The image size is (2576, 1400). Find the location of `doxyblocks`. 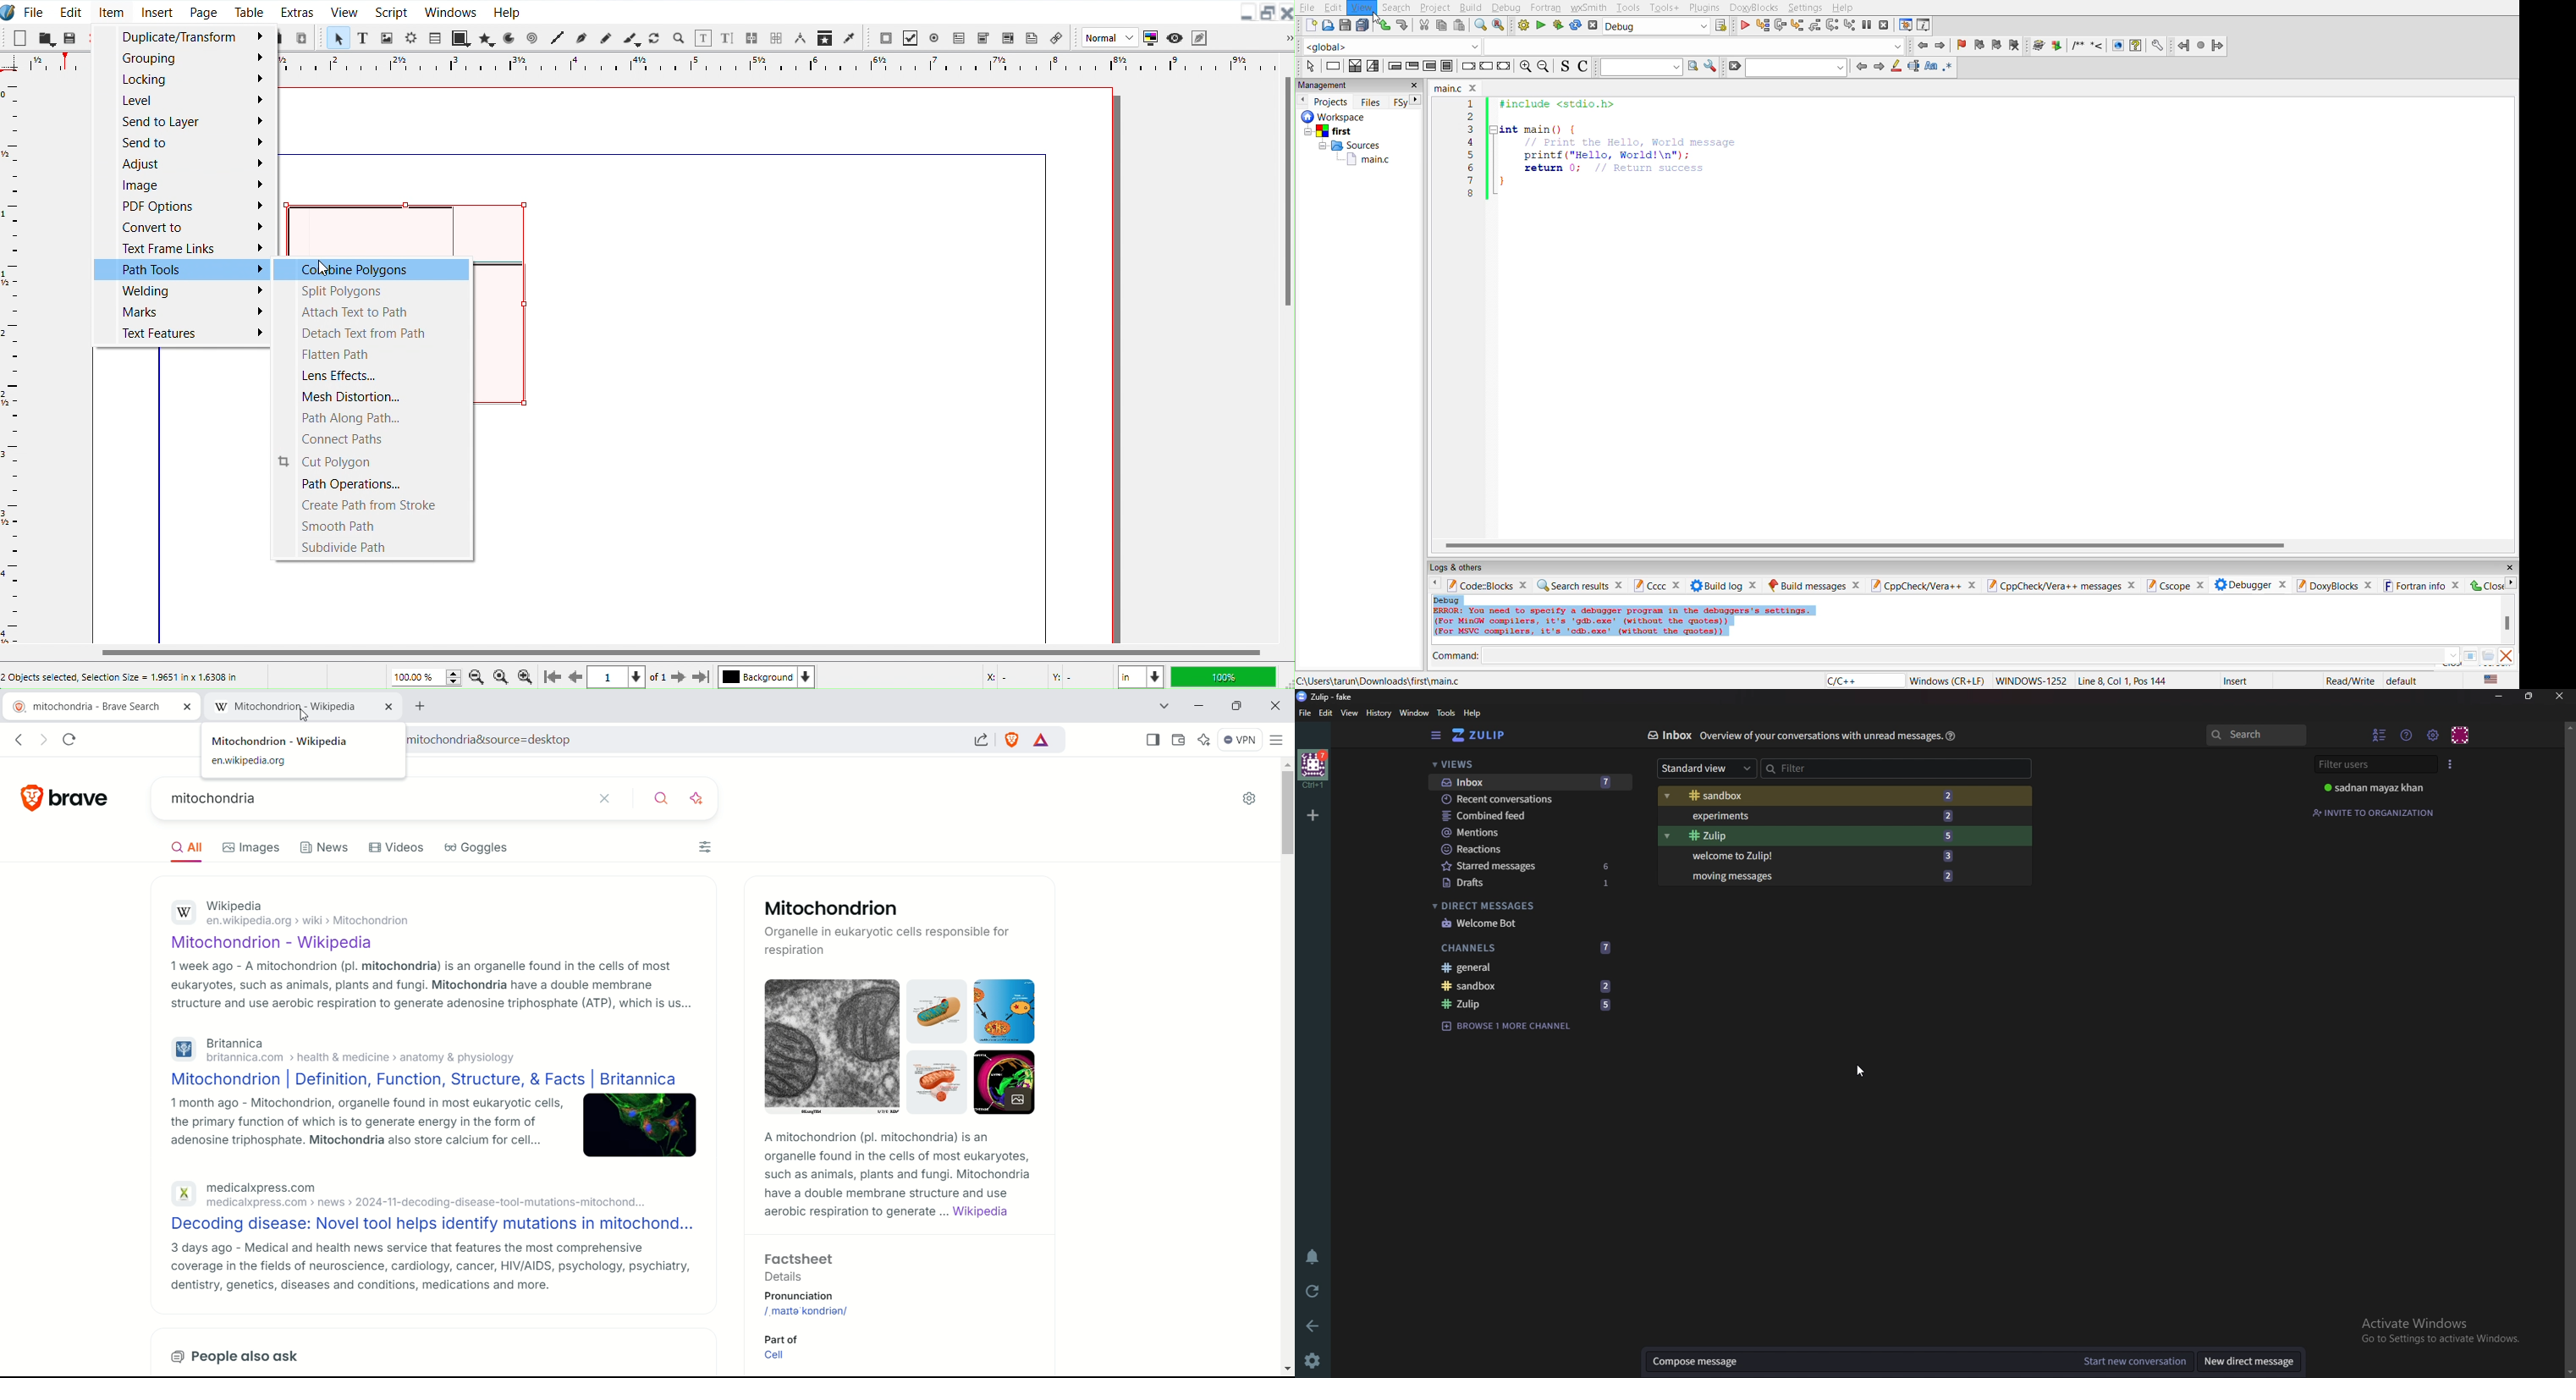

doxyblocks is located at coordinates (1756, 8).